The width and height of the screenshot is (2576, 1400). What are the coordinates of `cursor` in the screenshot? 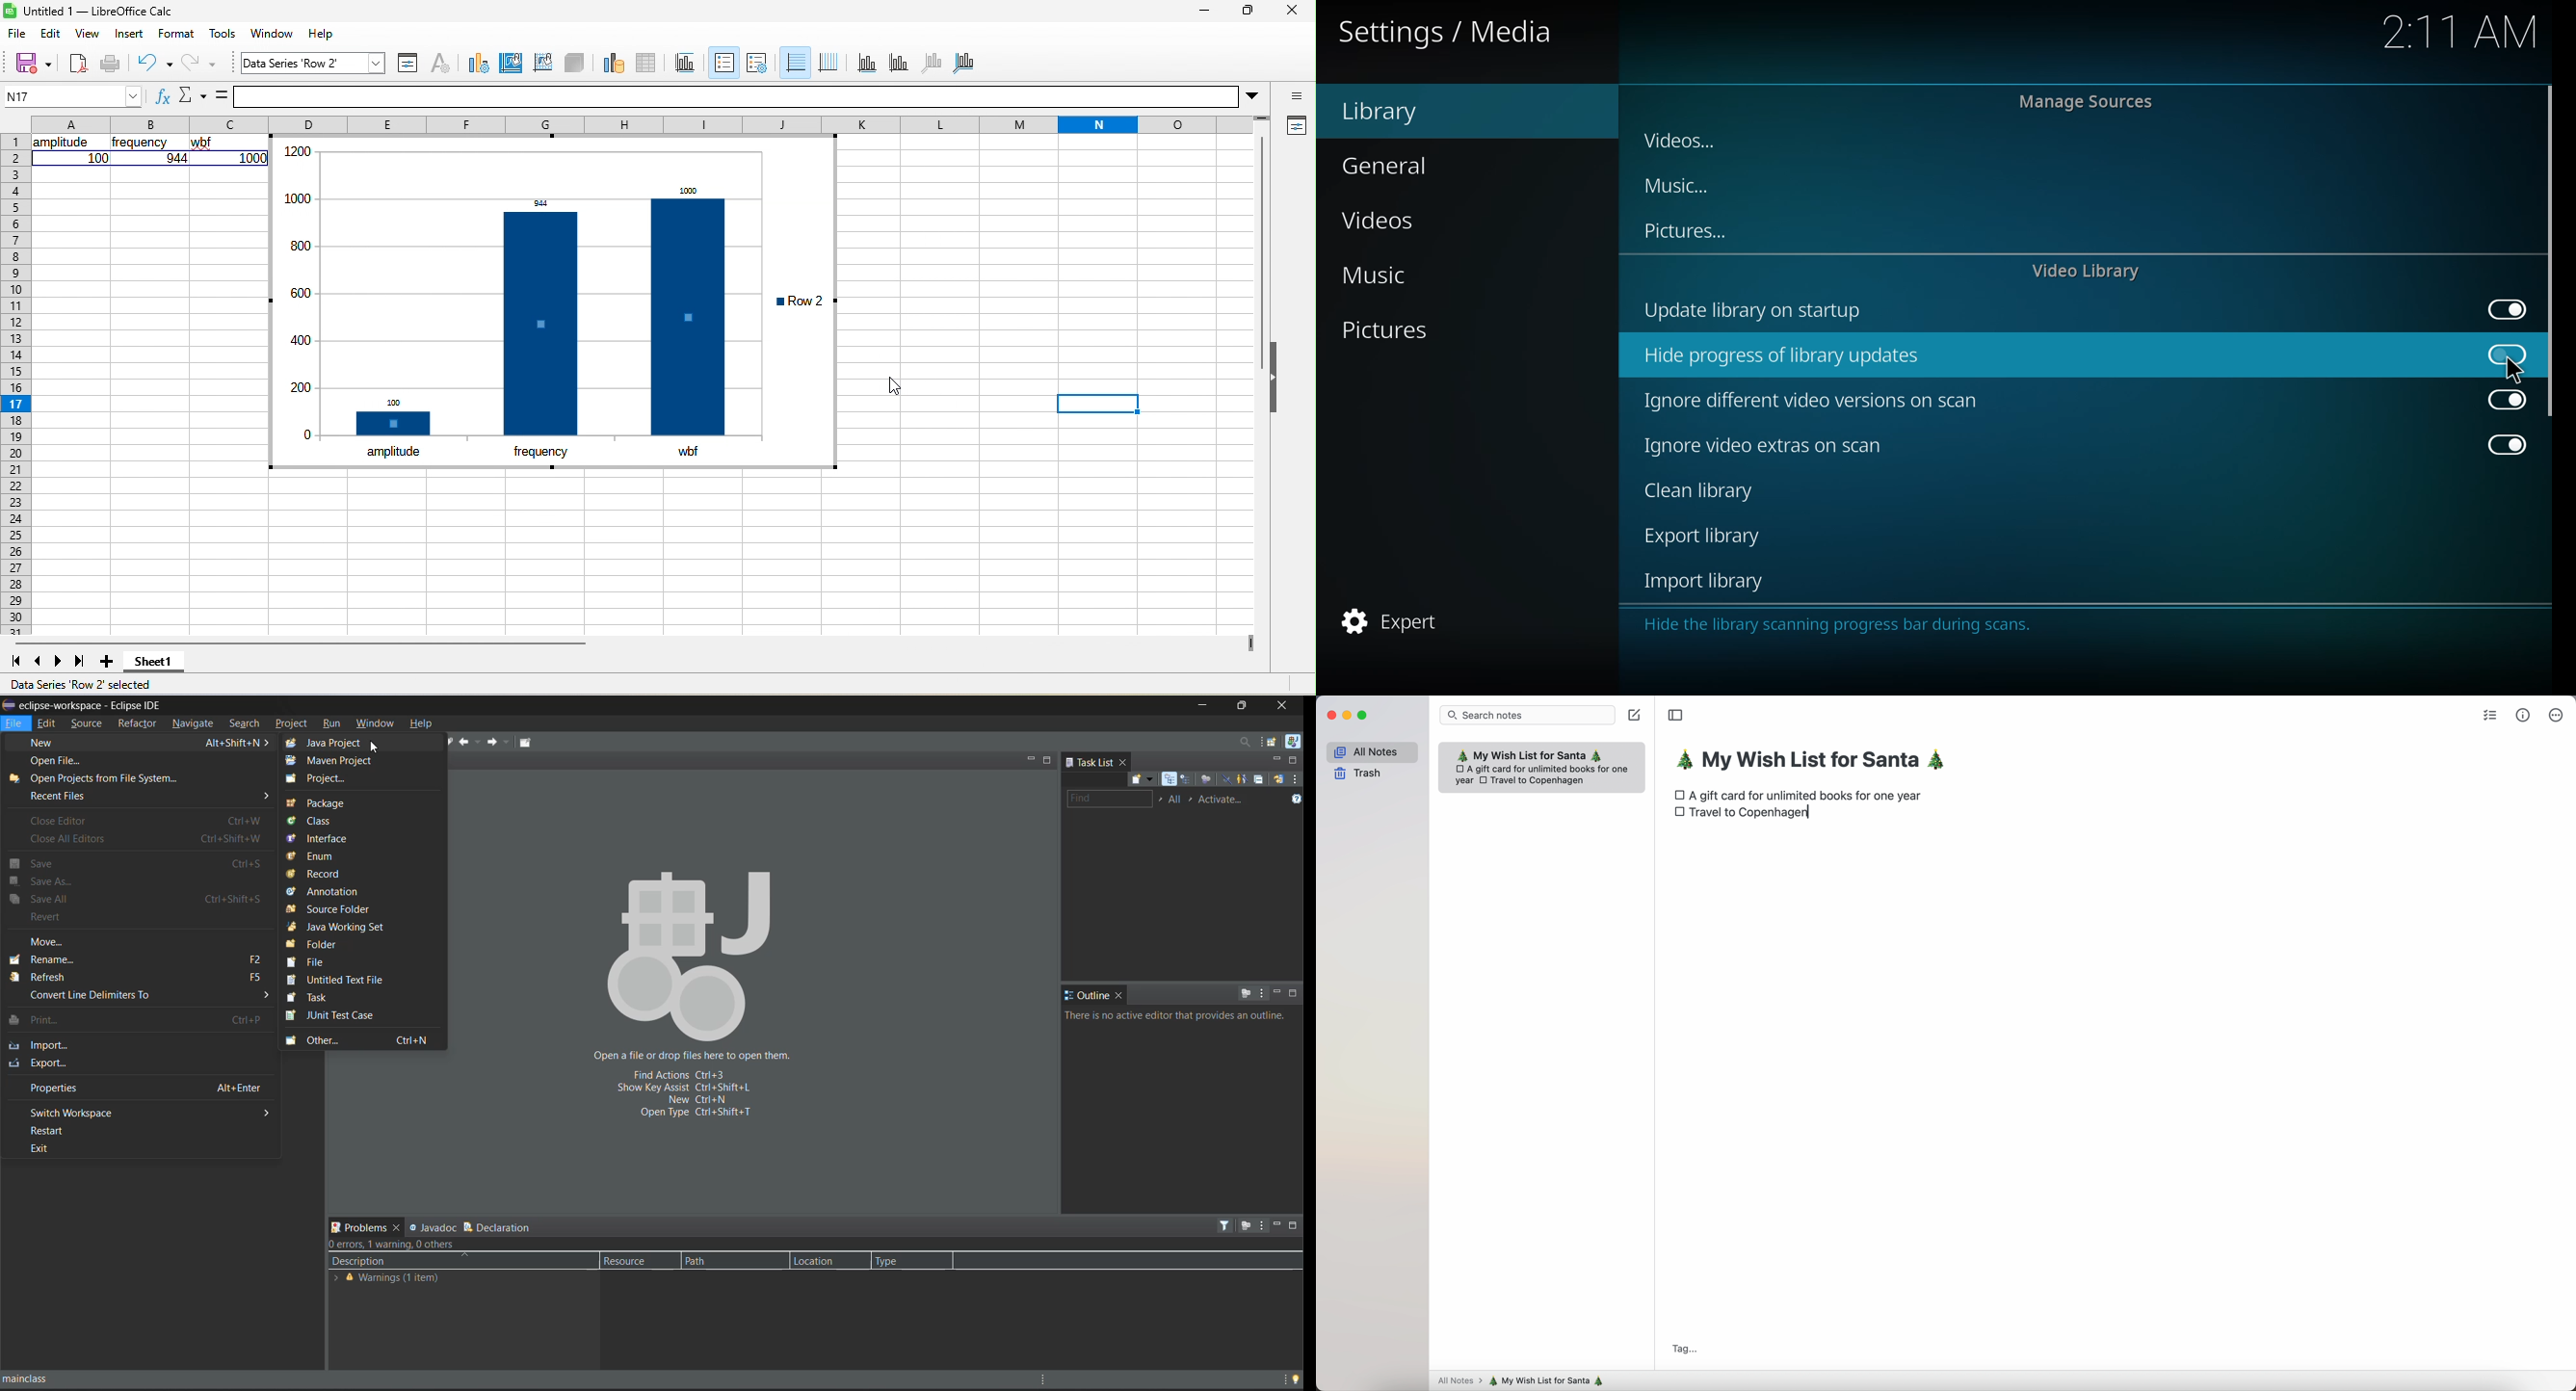 It's located at (2514, 370).